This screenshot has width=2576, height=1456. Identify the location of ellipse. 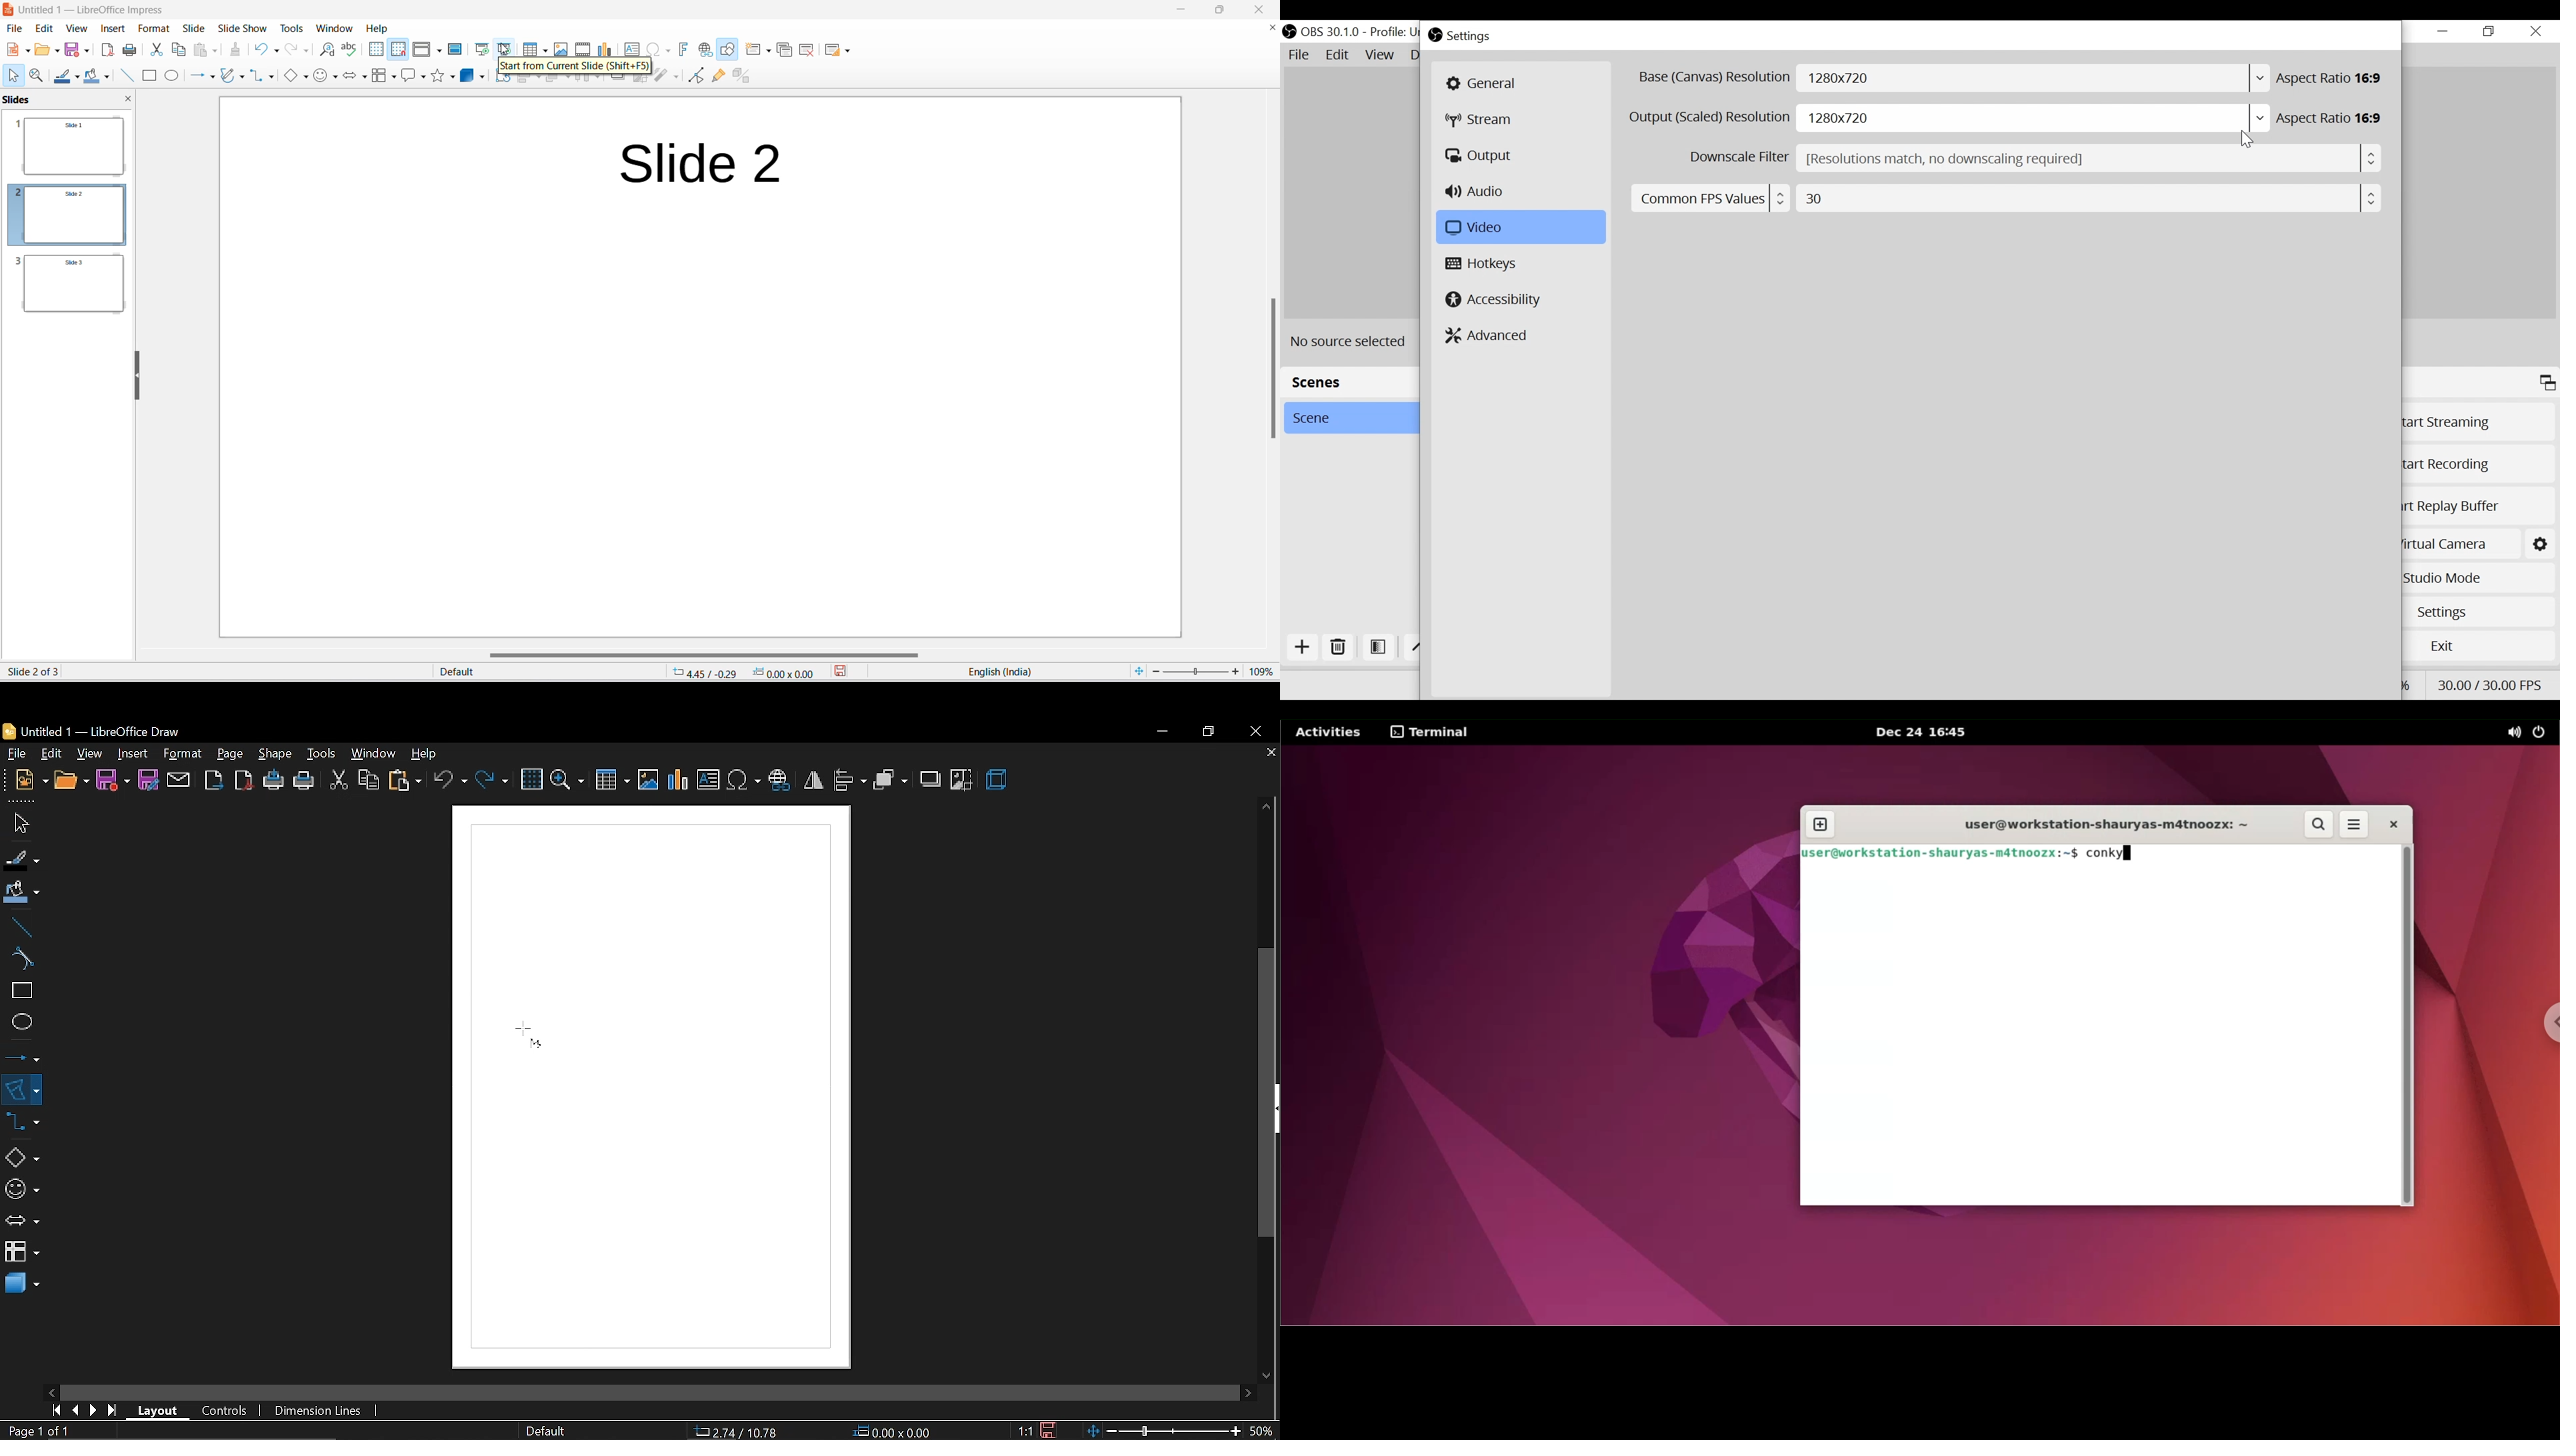
(174, 75).